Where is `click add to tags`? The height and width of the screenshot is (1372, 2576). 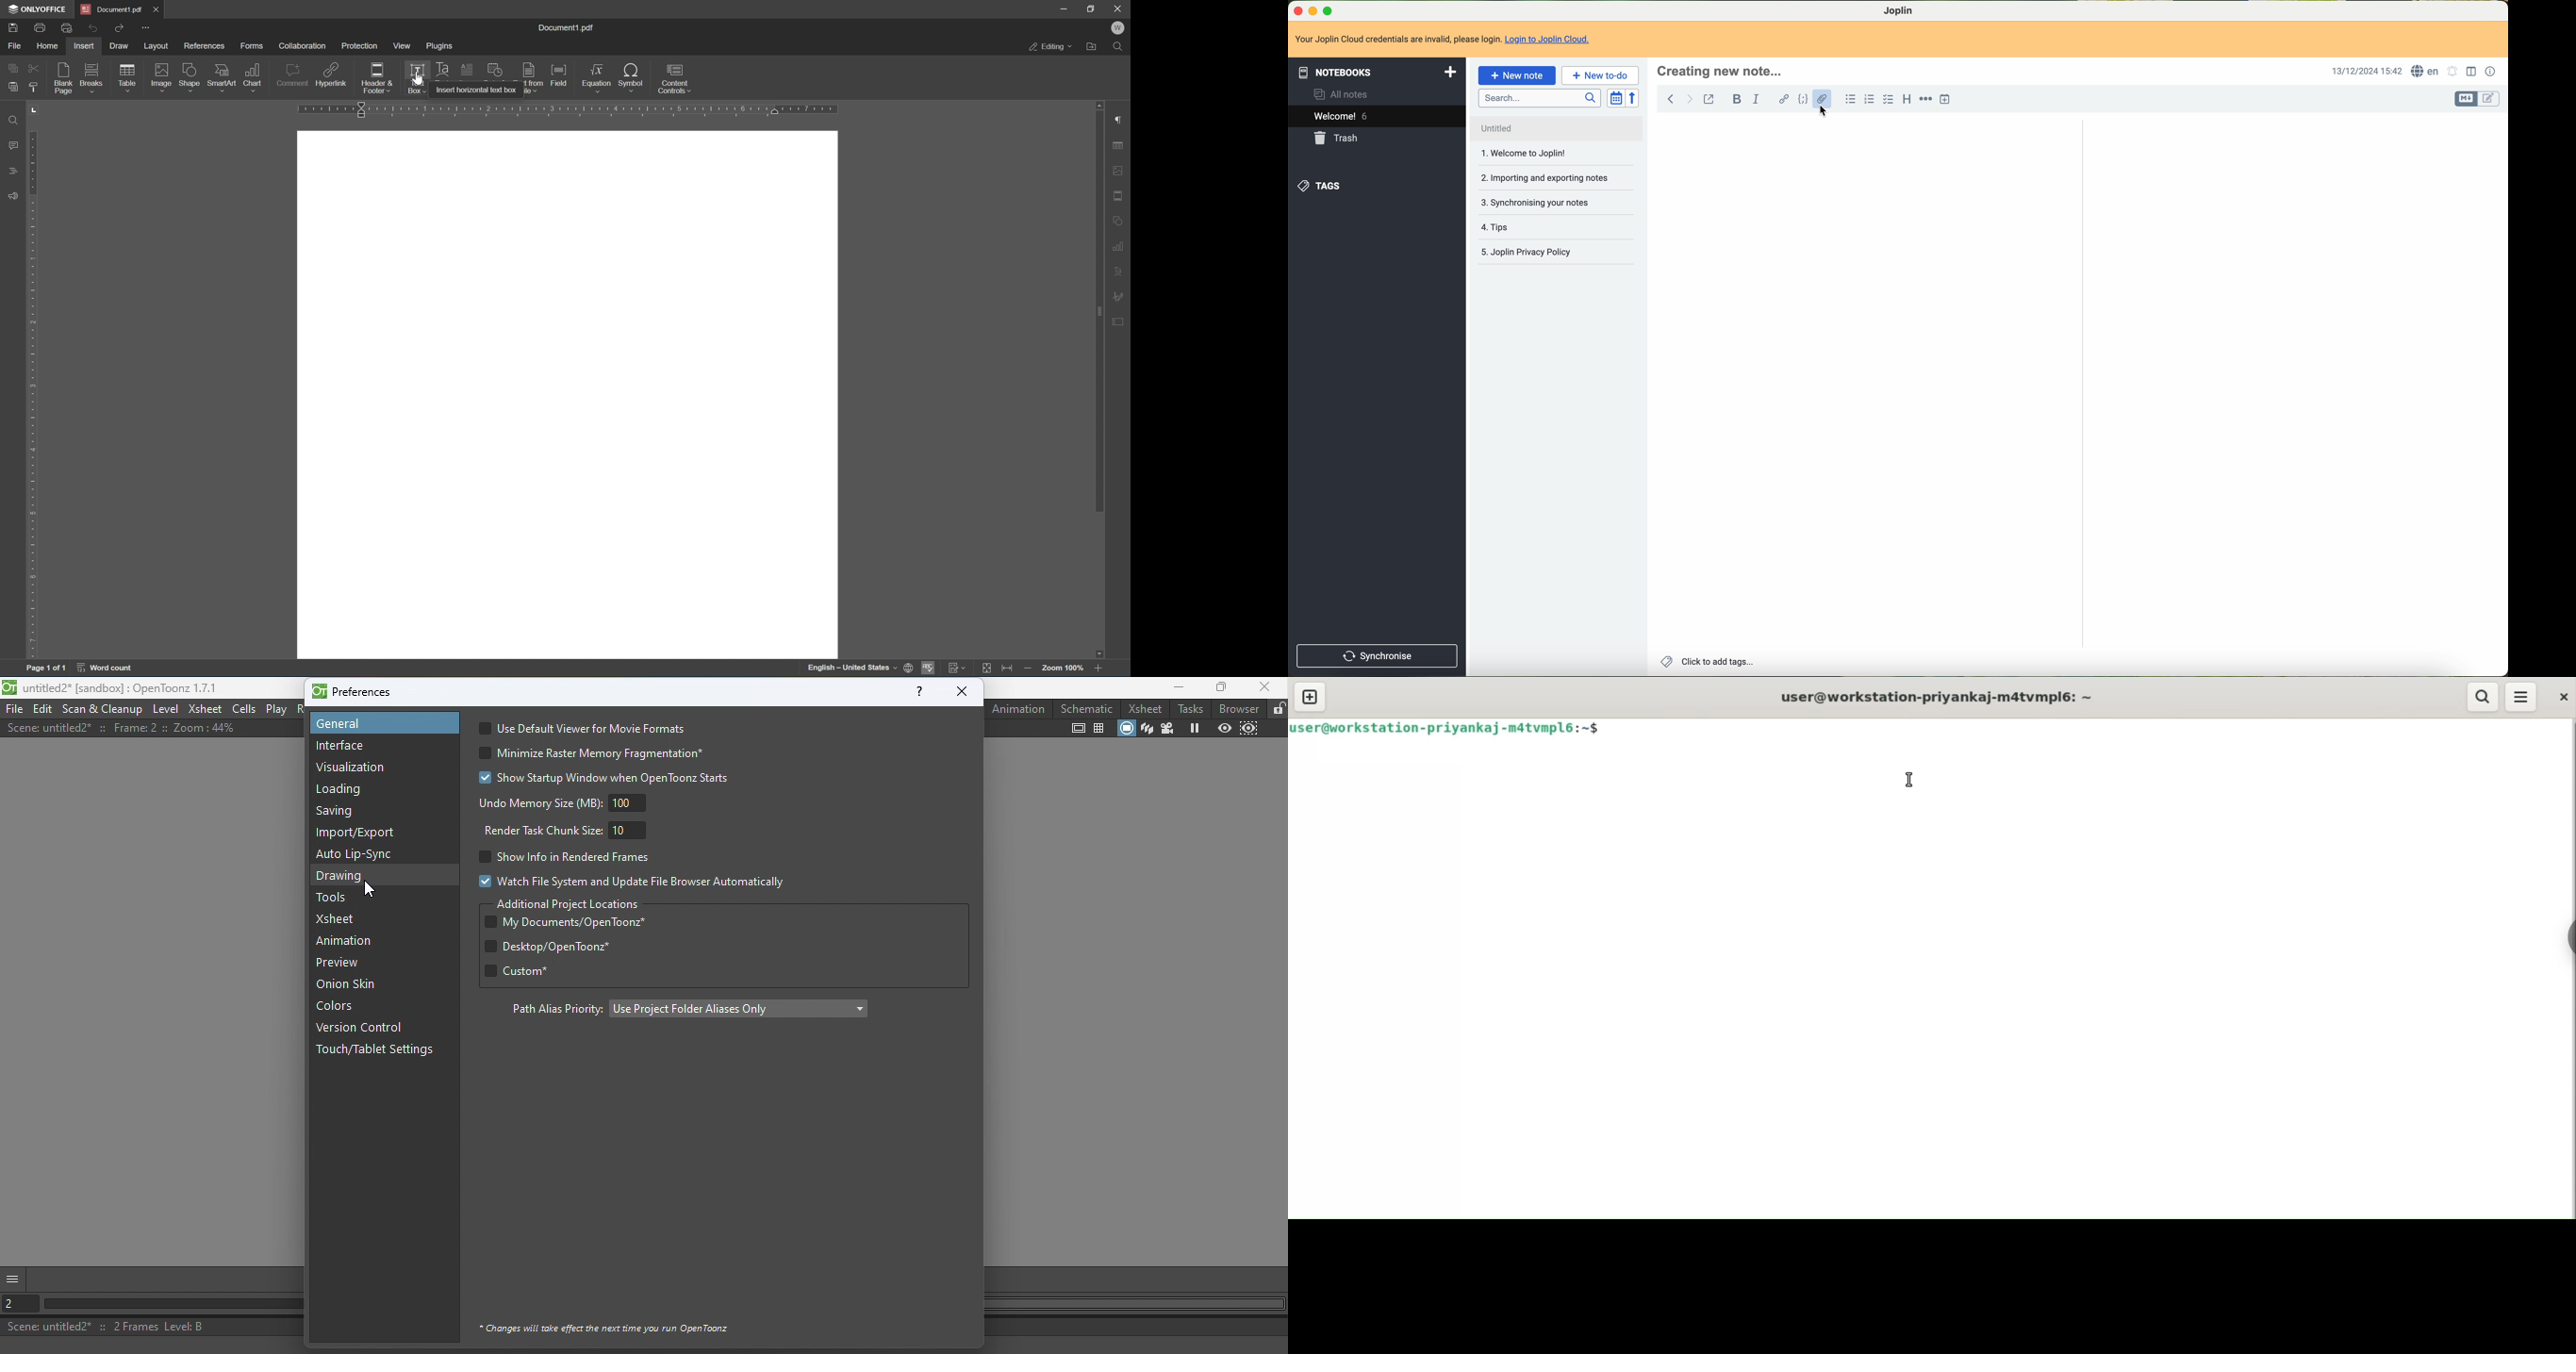
click add to tags is located at coordinates (1710, 662).